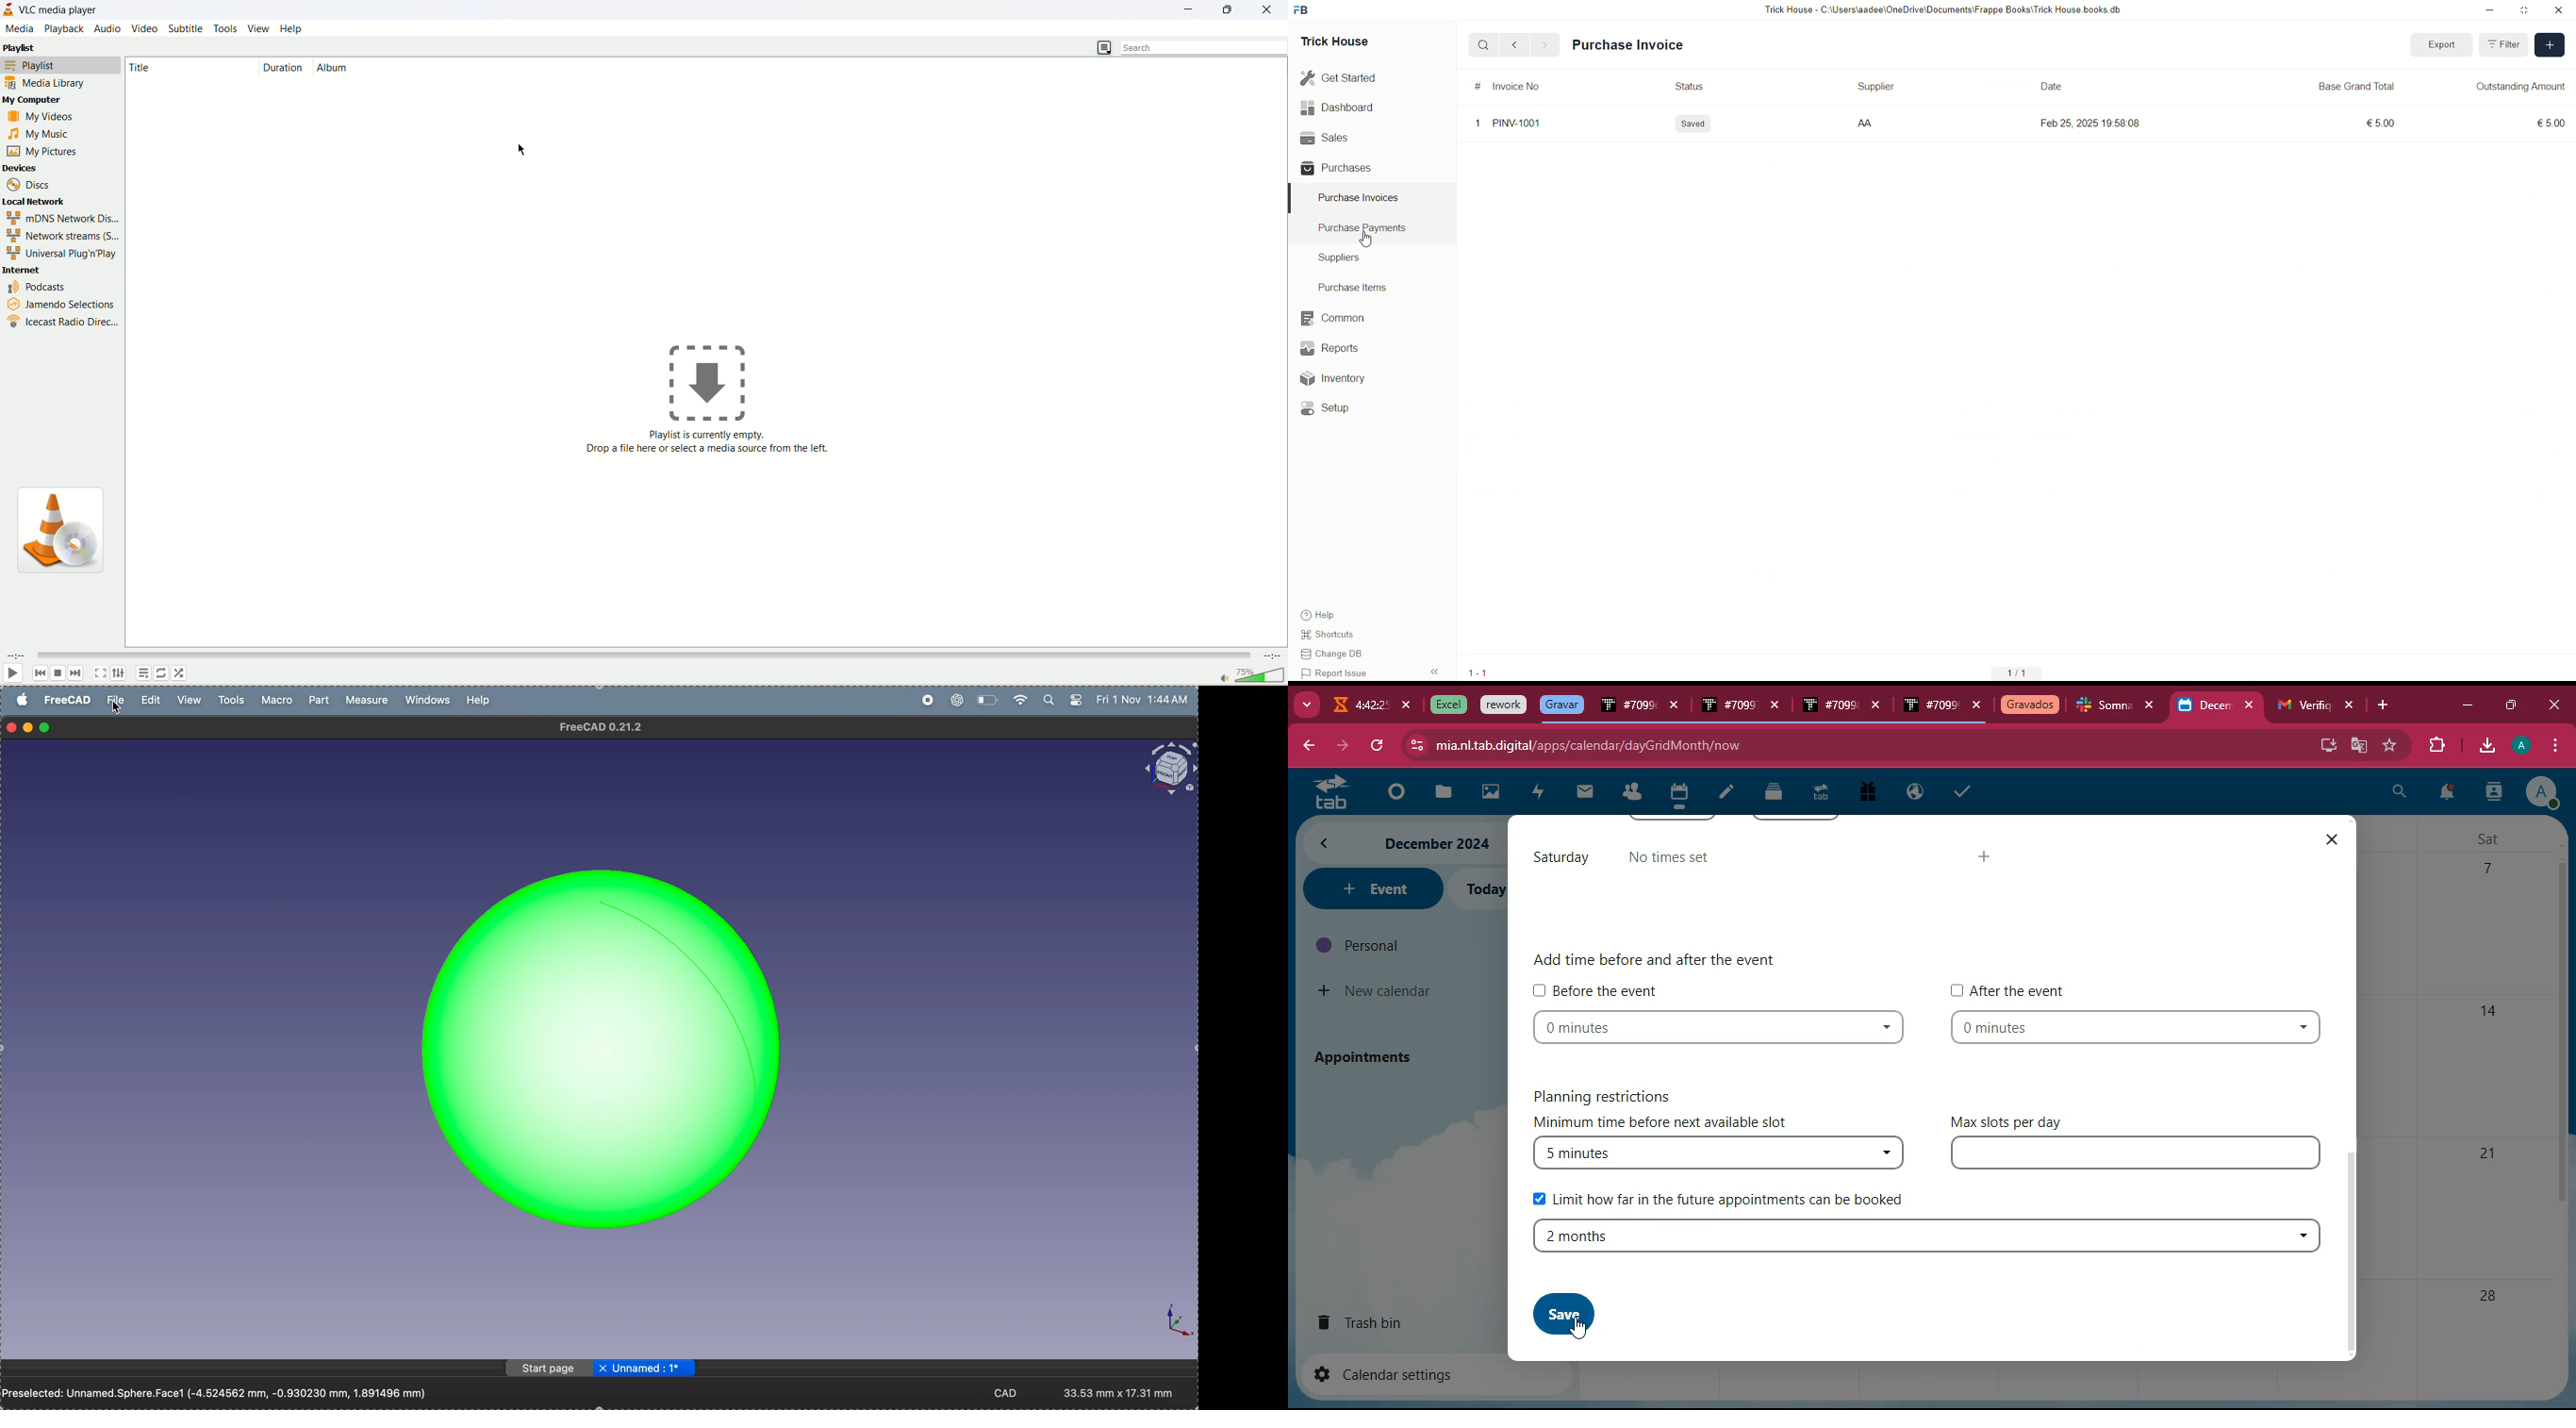 The width and height of the screenshot is (2576, 1428). Describe the element at coordinates (2518, 84) in the screenshot. I see `OUTSTANDING AMOUNT` at that location.